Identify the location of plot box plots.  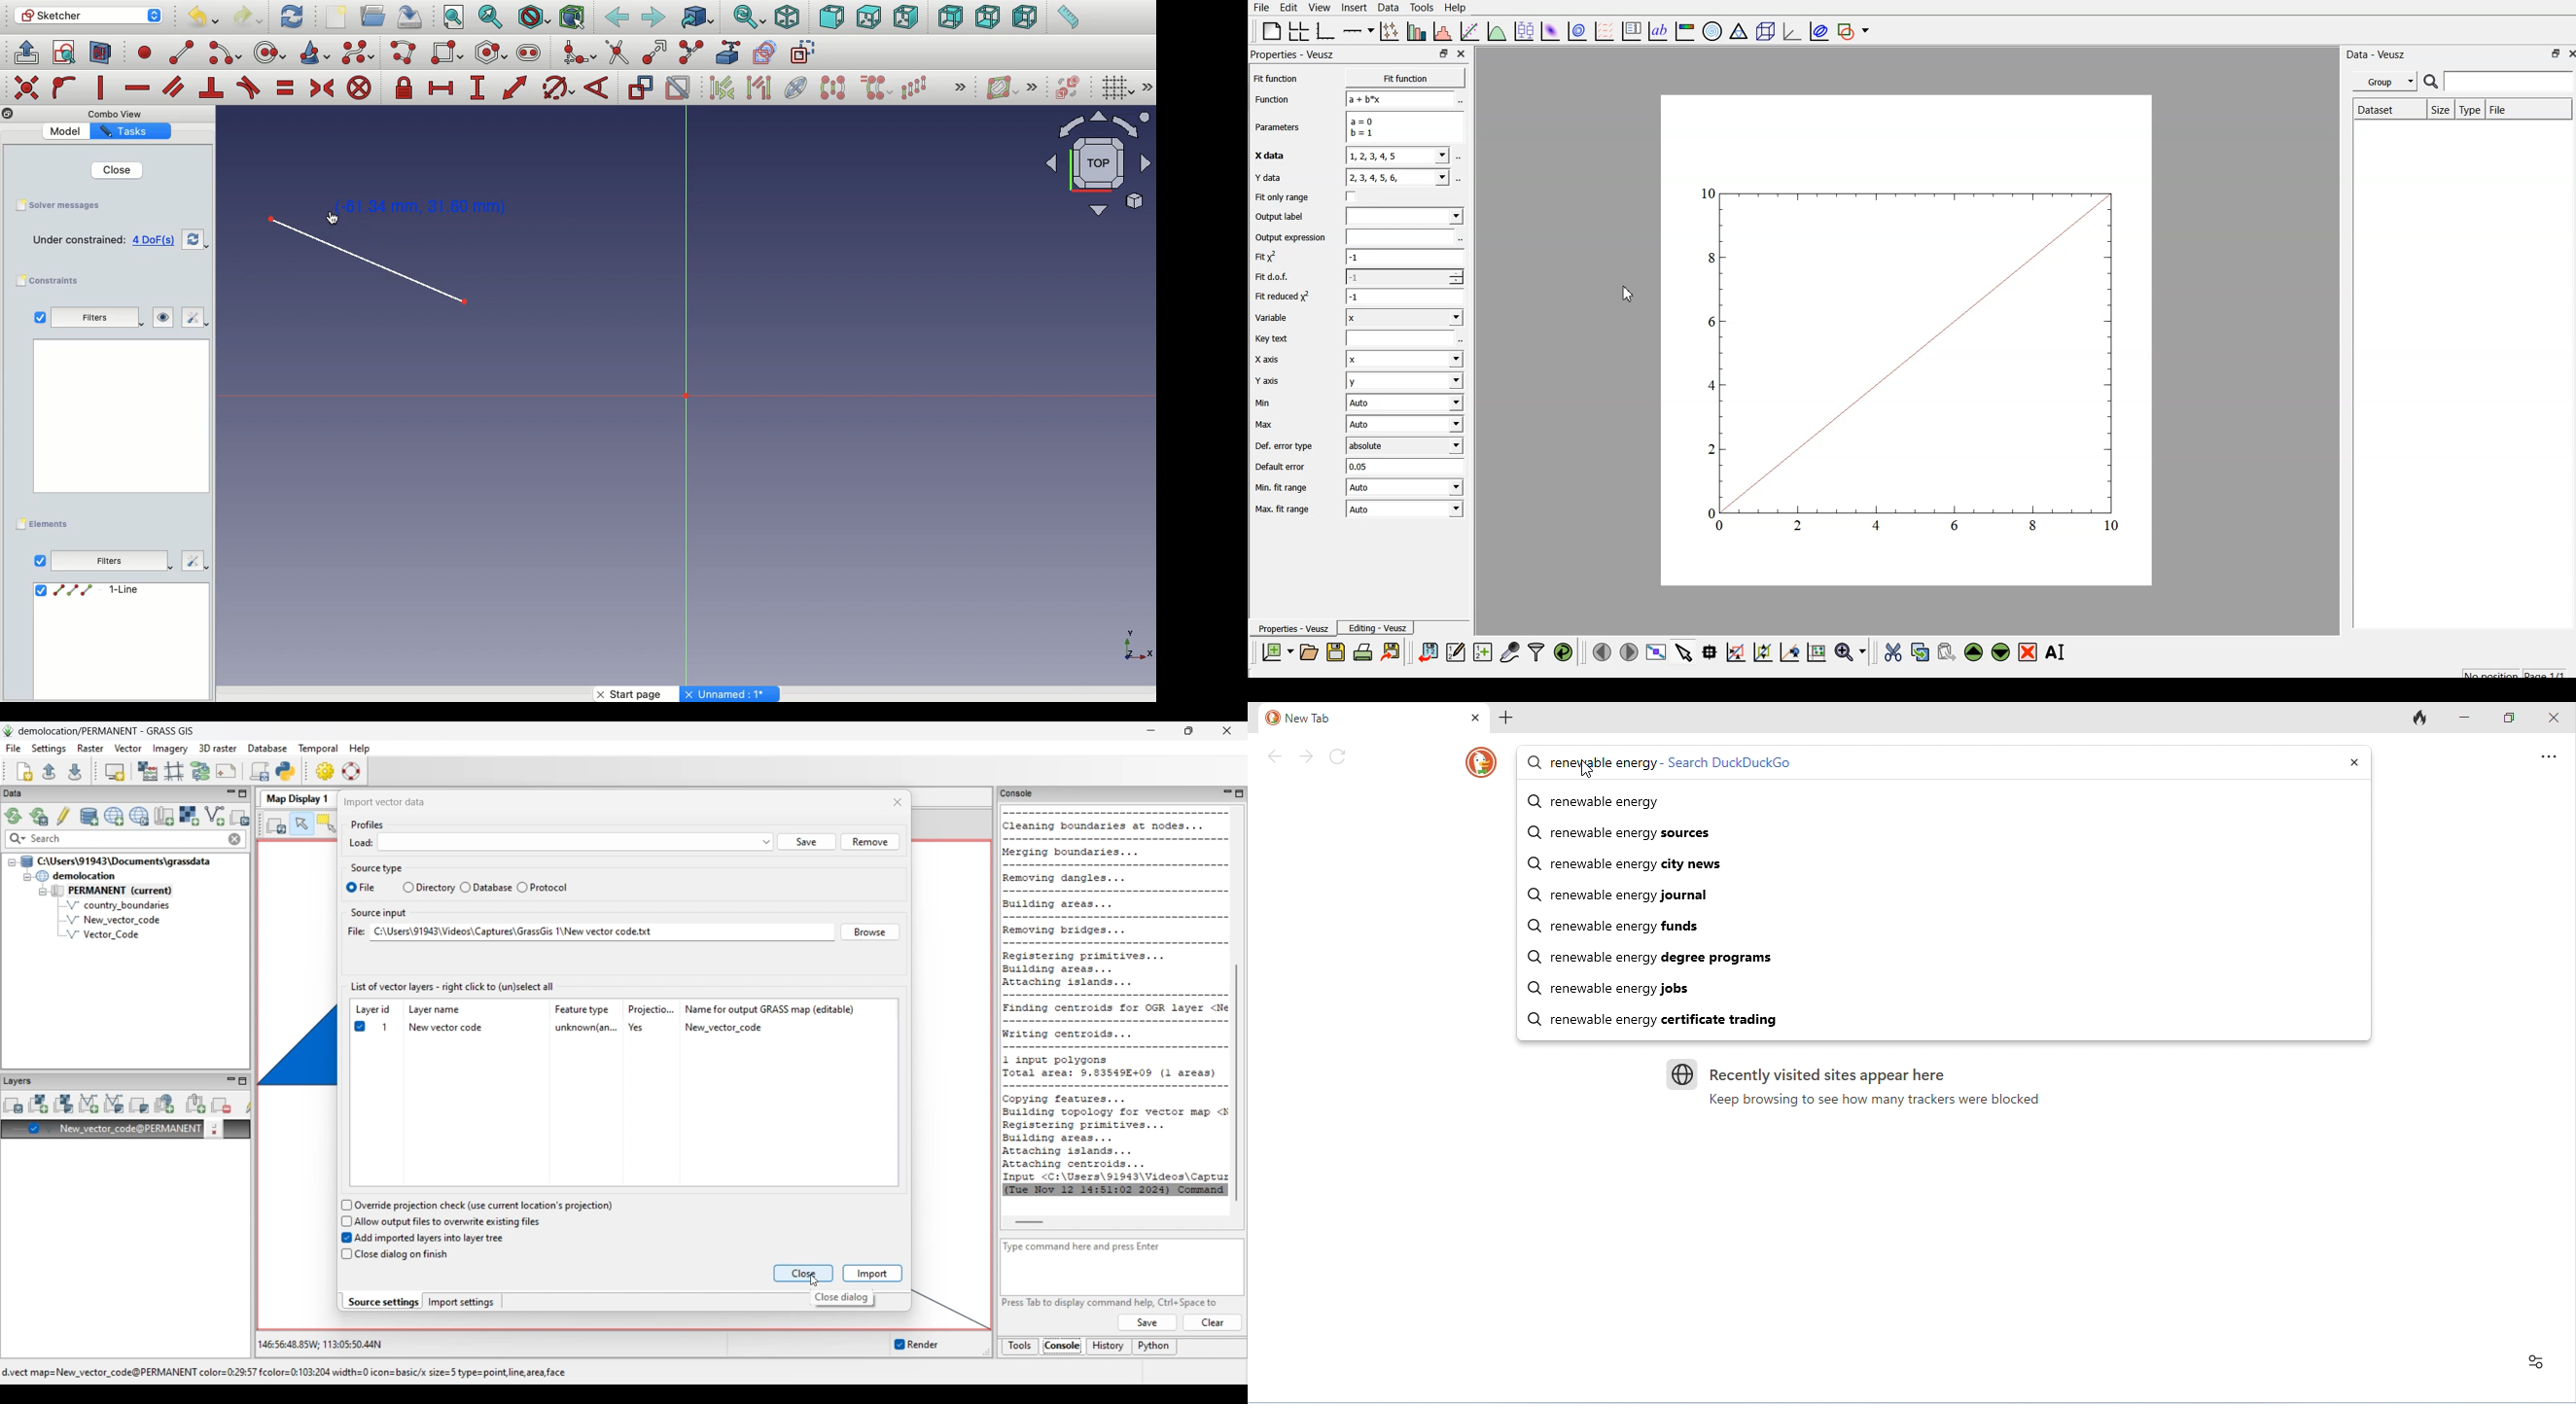
(1524, 32).